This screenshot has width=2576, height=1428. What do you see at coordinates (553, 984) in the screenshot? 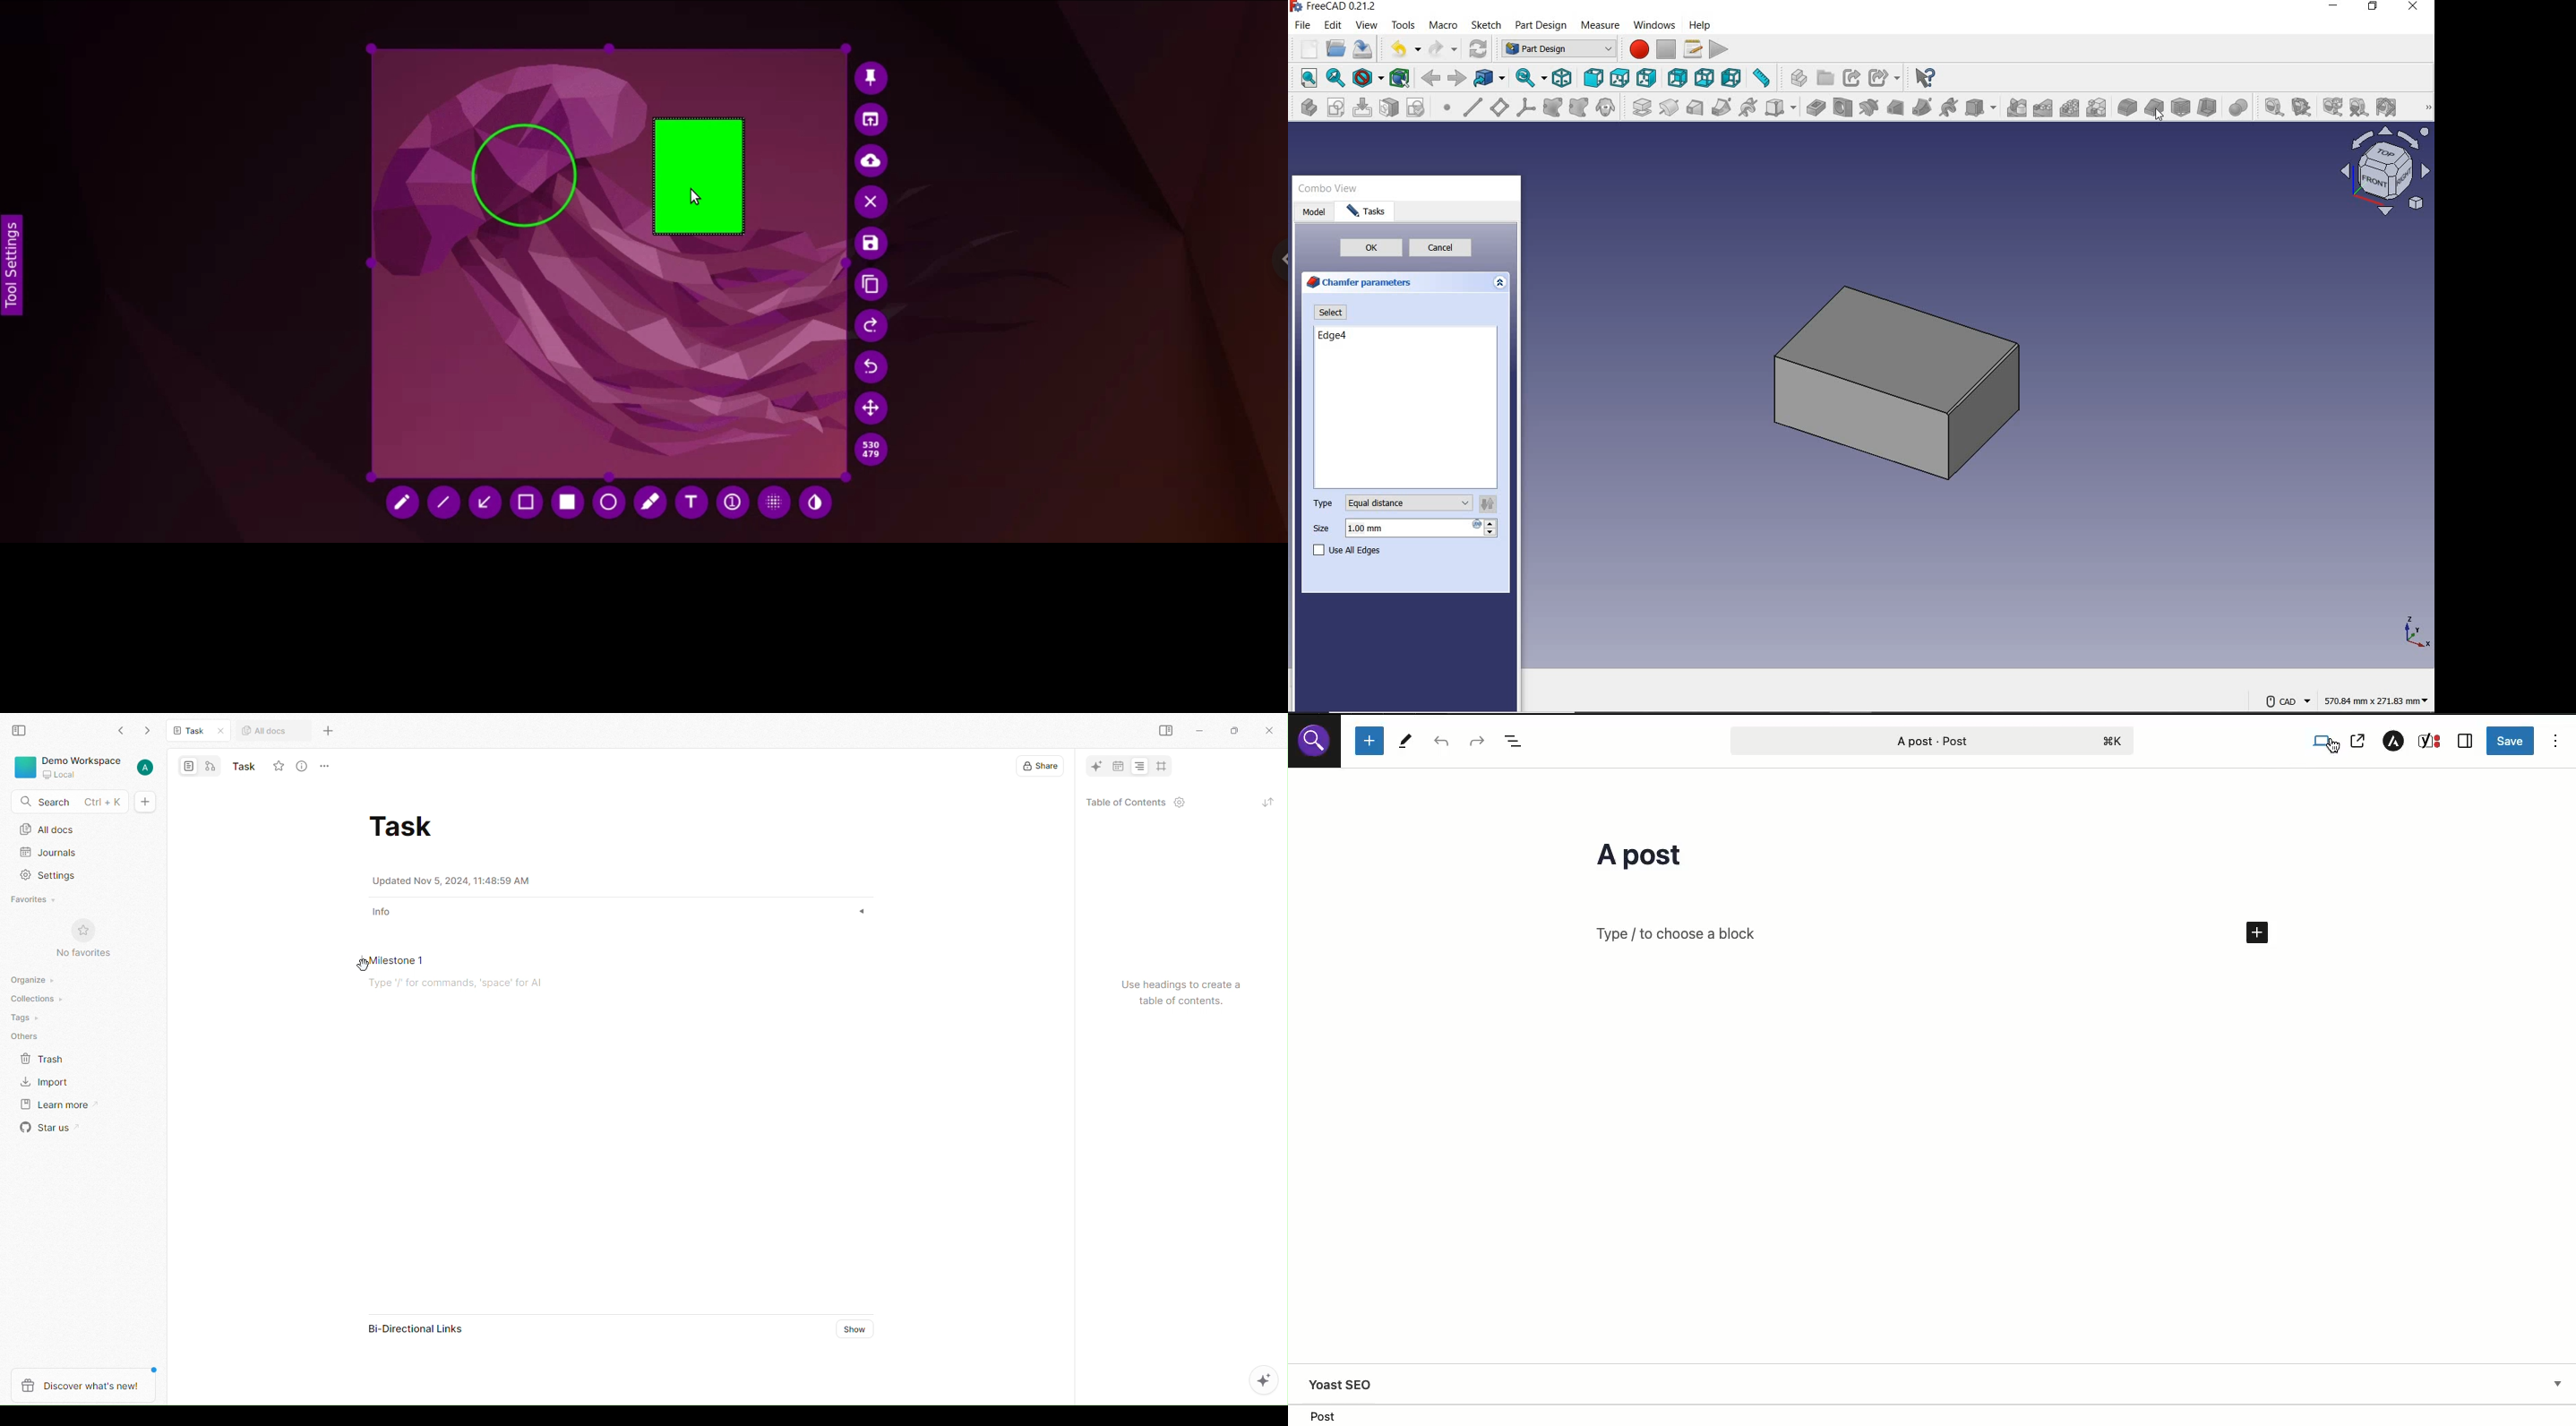
I see `Type '/' for commands, ‘space’ for Al` at bounding box center [553, 984].